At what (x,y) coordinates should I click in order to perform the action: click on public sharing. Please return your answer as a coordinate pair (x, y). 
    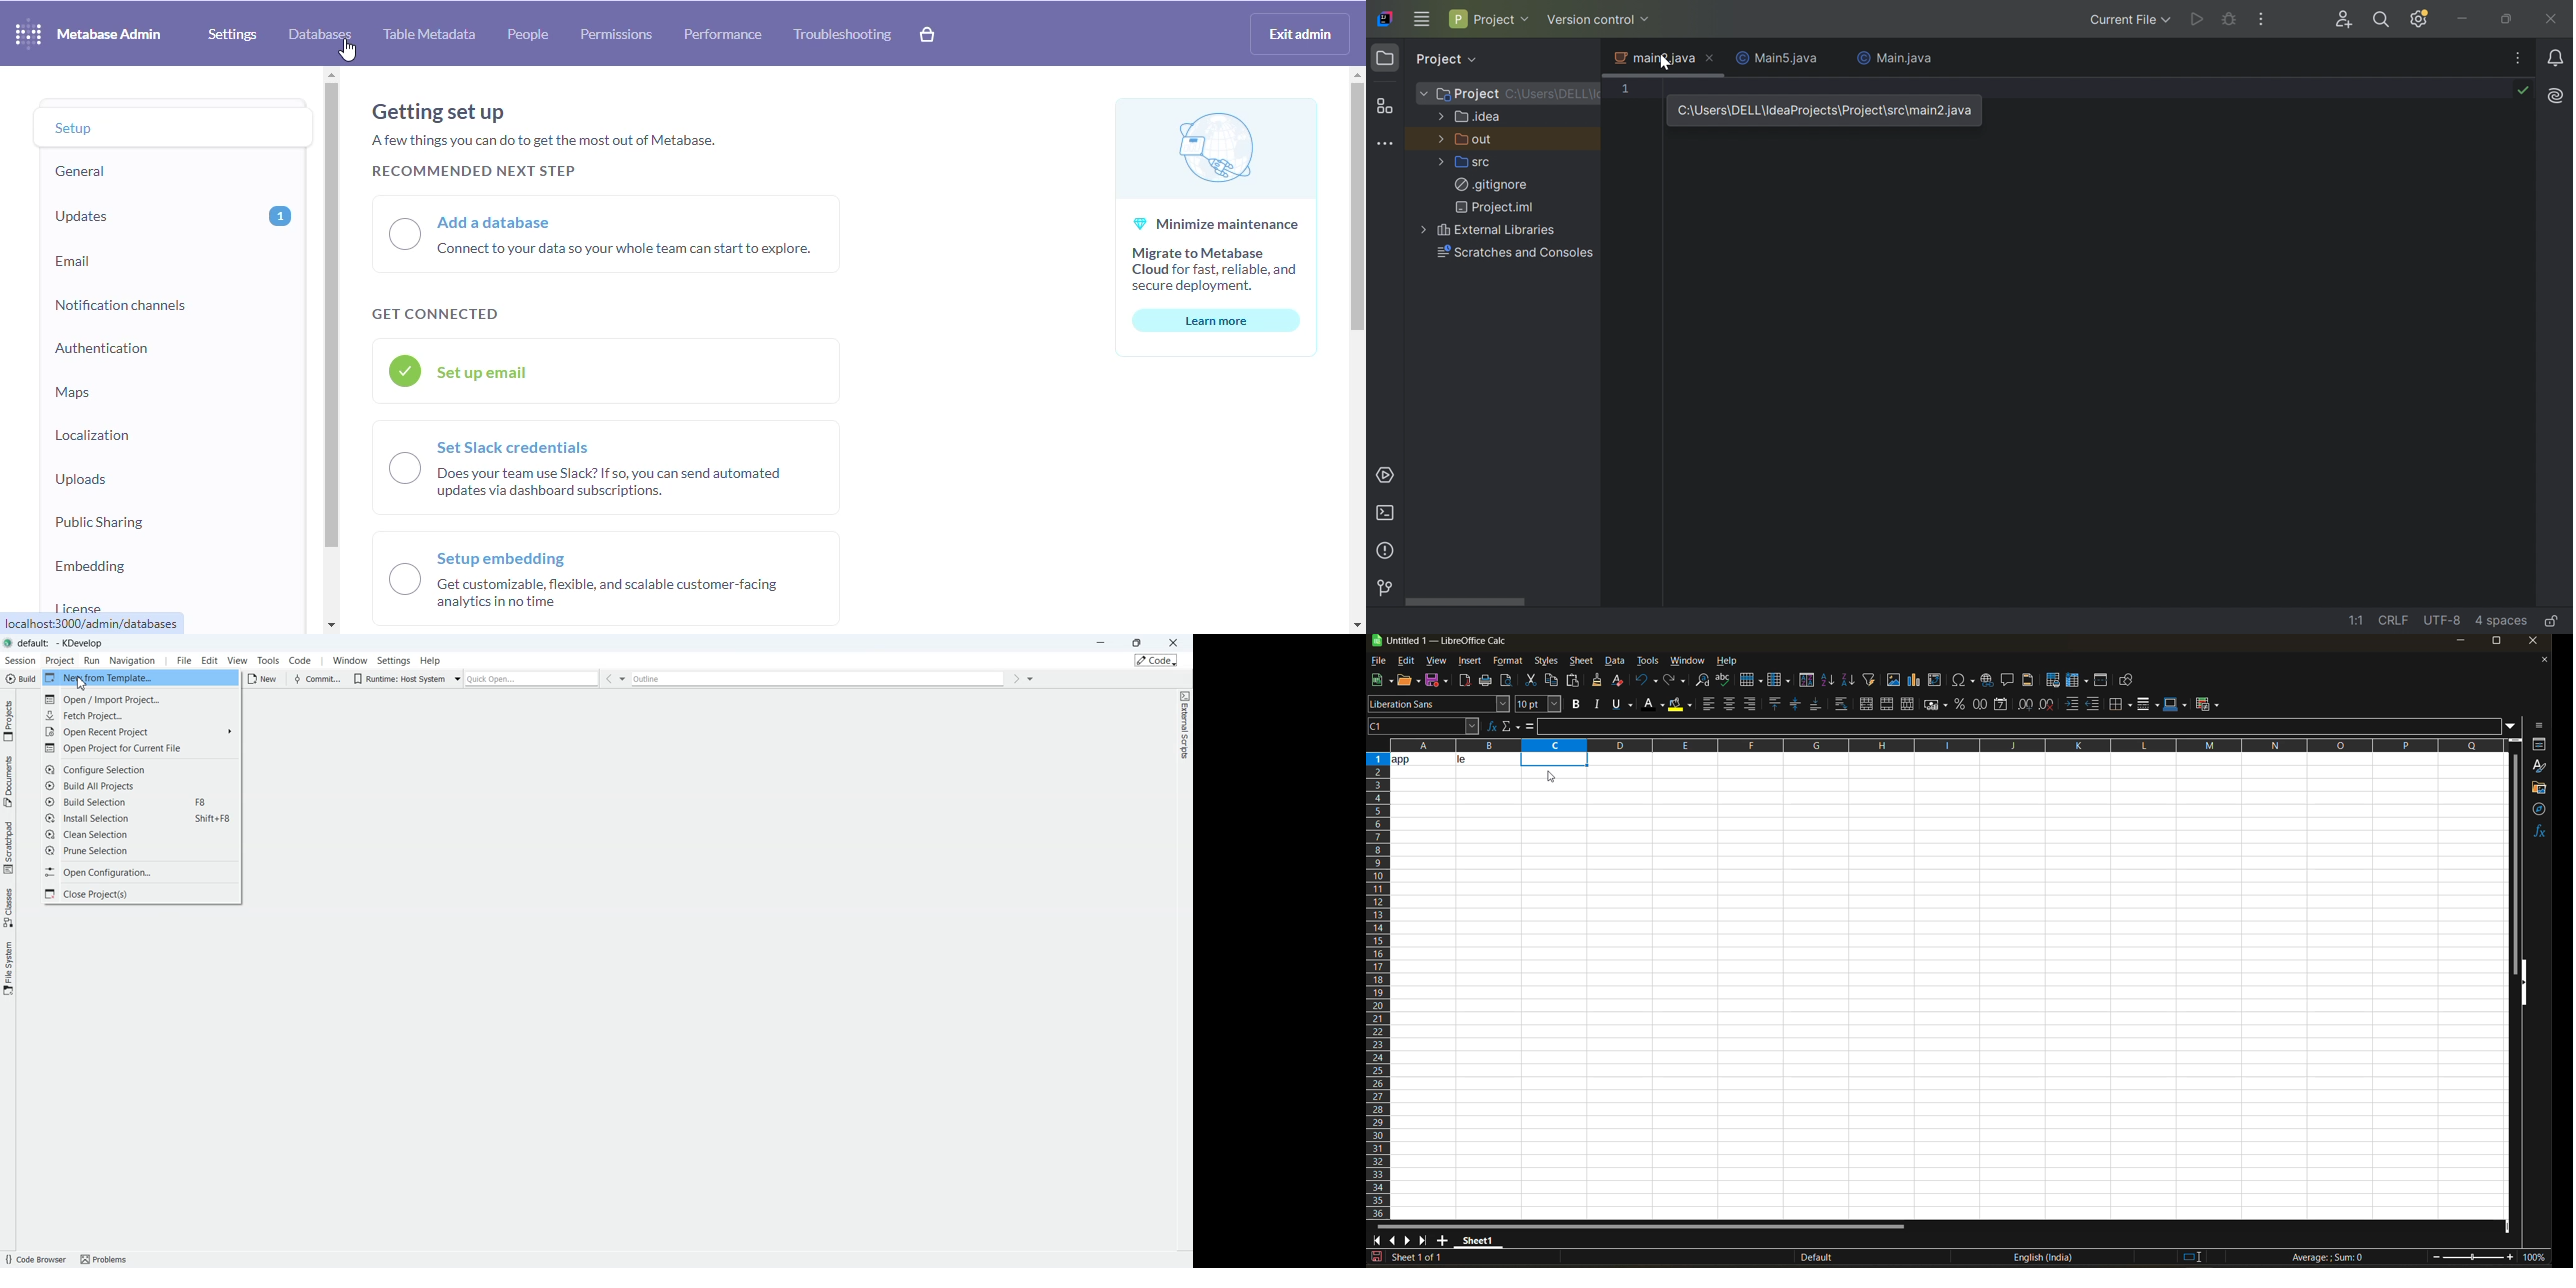
    Looking at the image, I should click on (100, 523).